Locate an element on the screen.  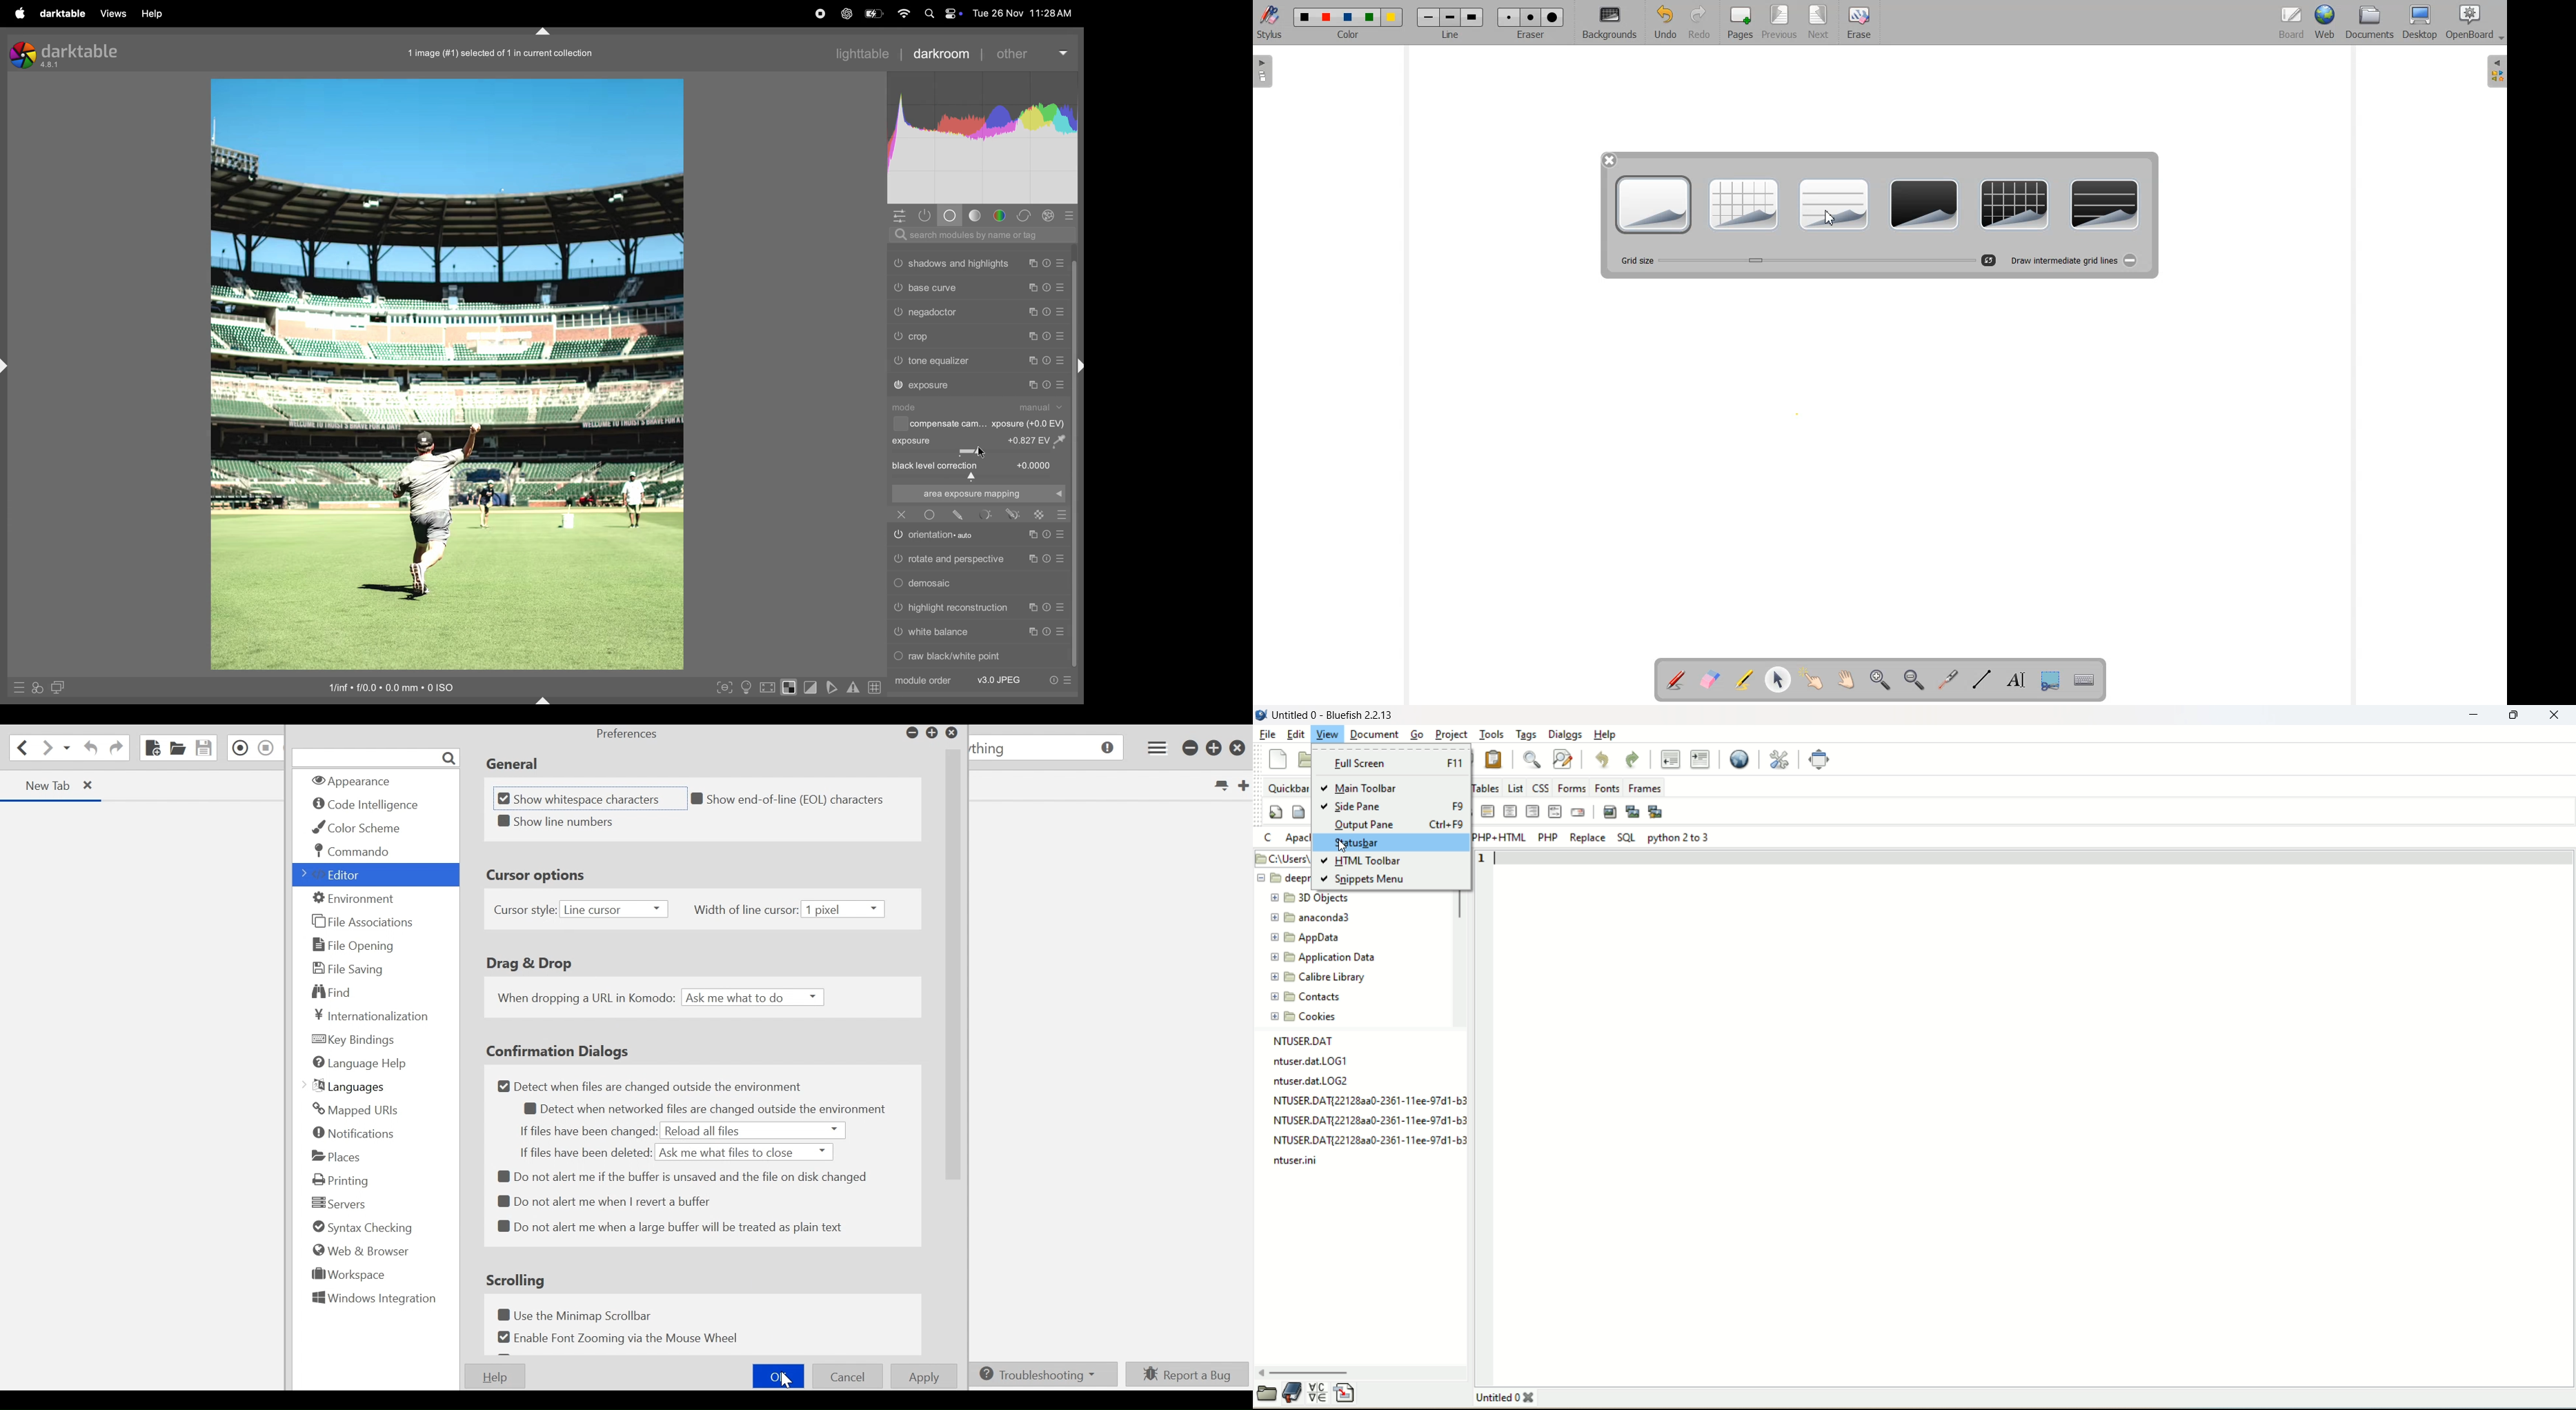
body is located at coordinates (1298, 812).